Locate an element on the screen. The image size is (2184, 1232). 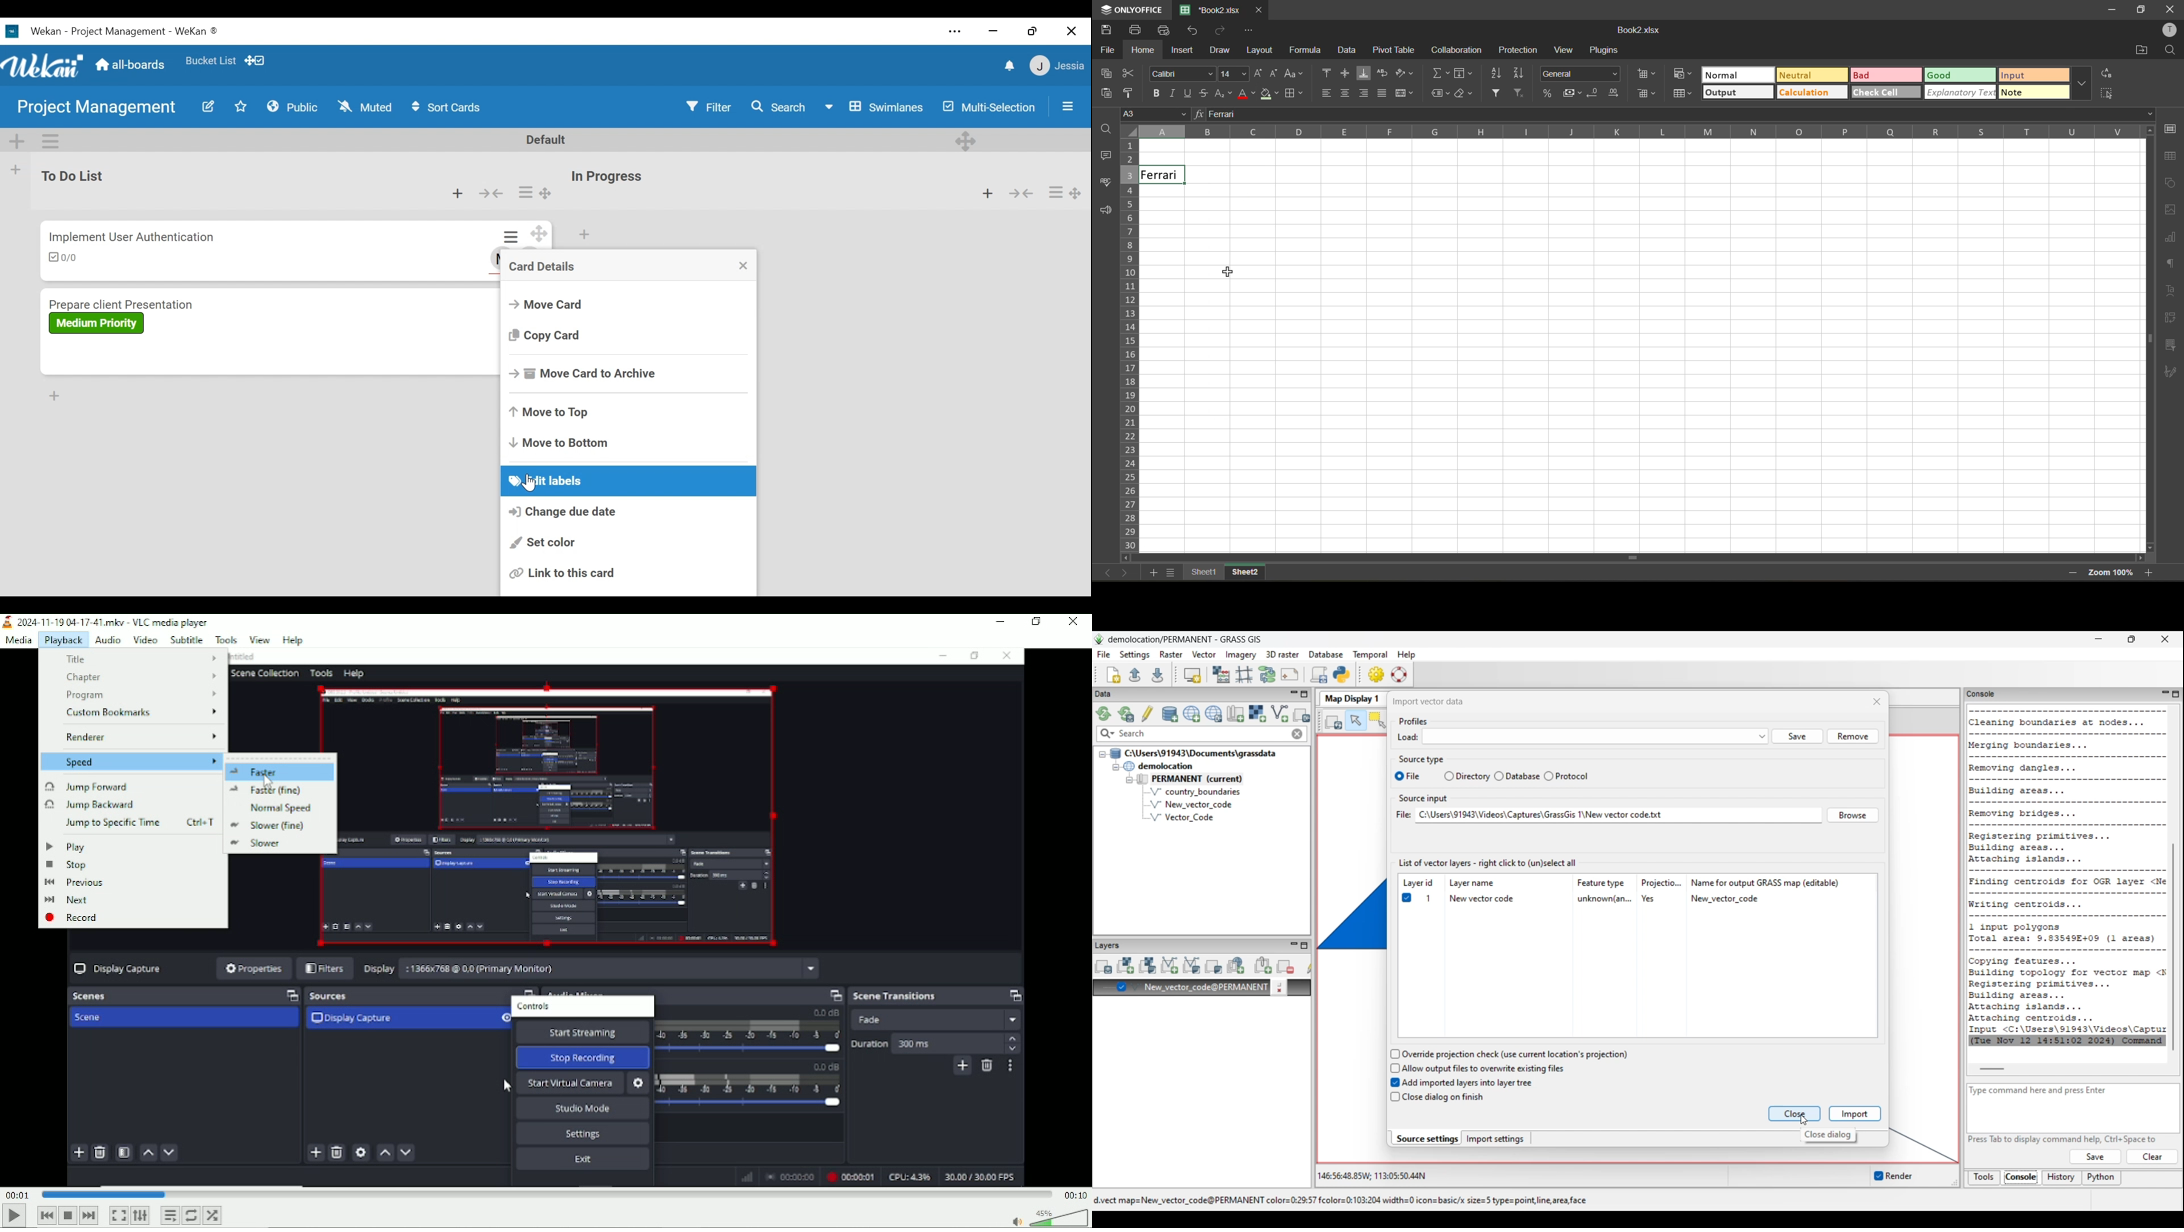
cell settings is located at coordinates (2169, 129).